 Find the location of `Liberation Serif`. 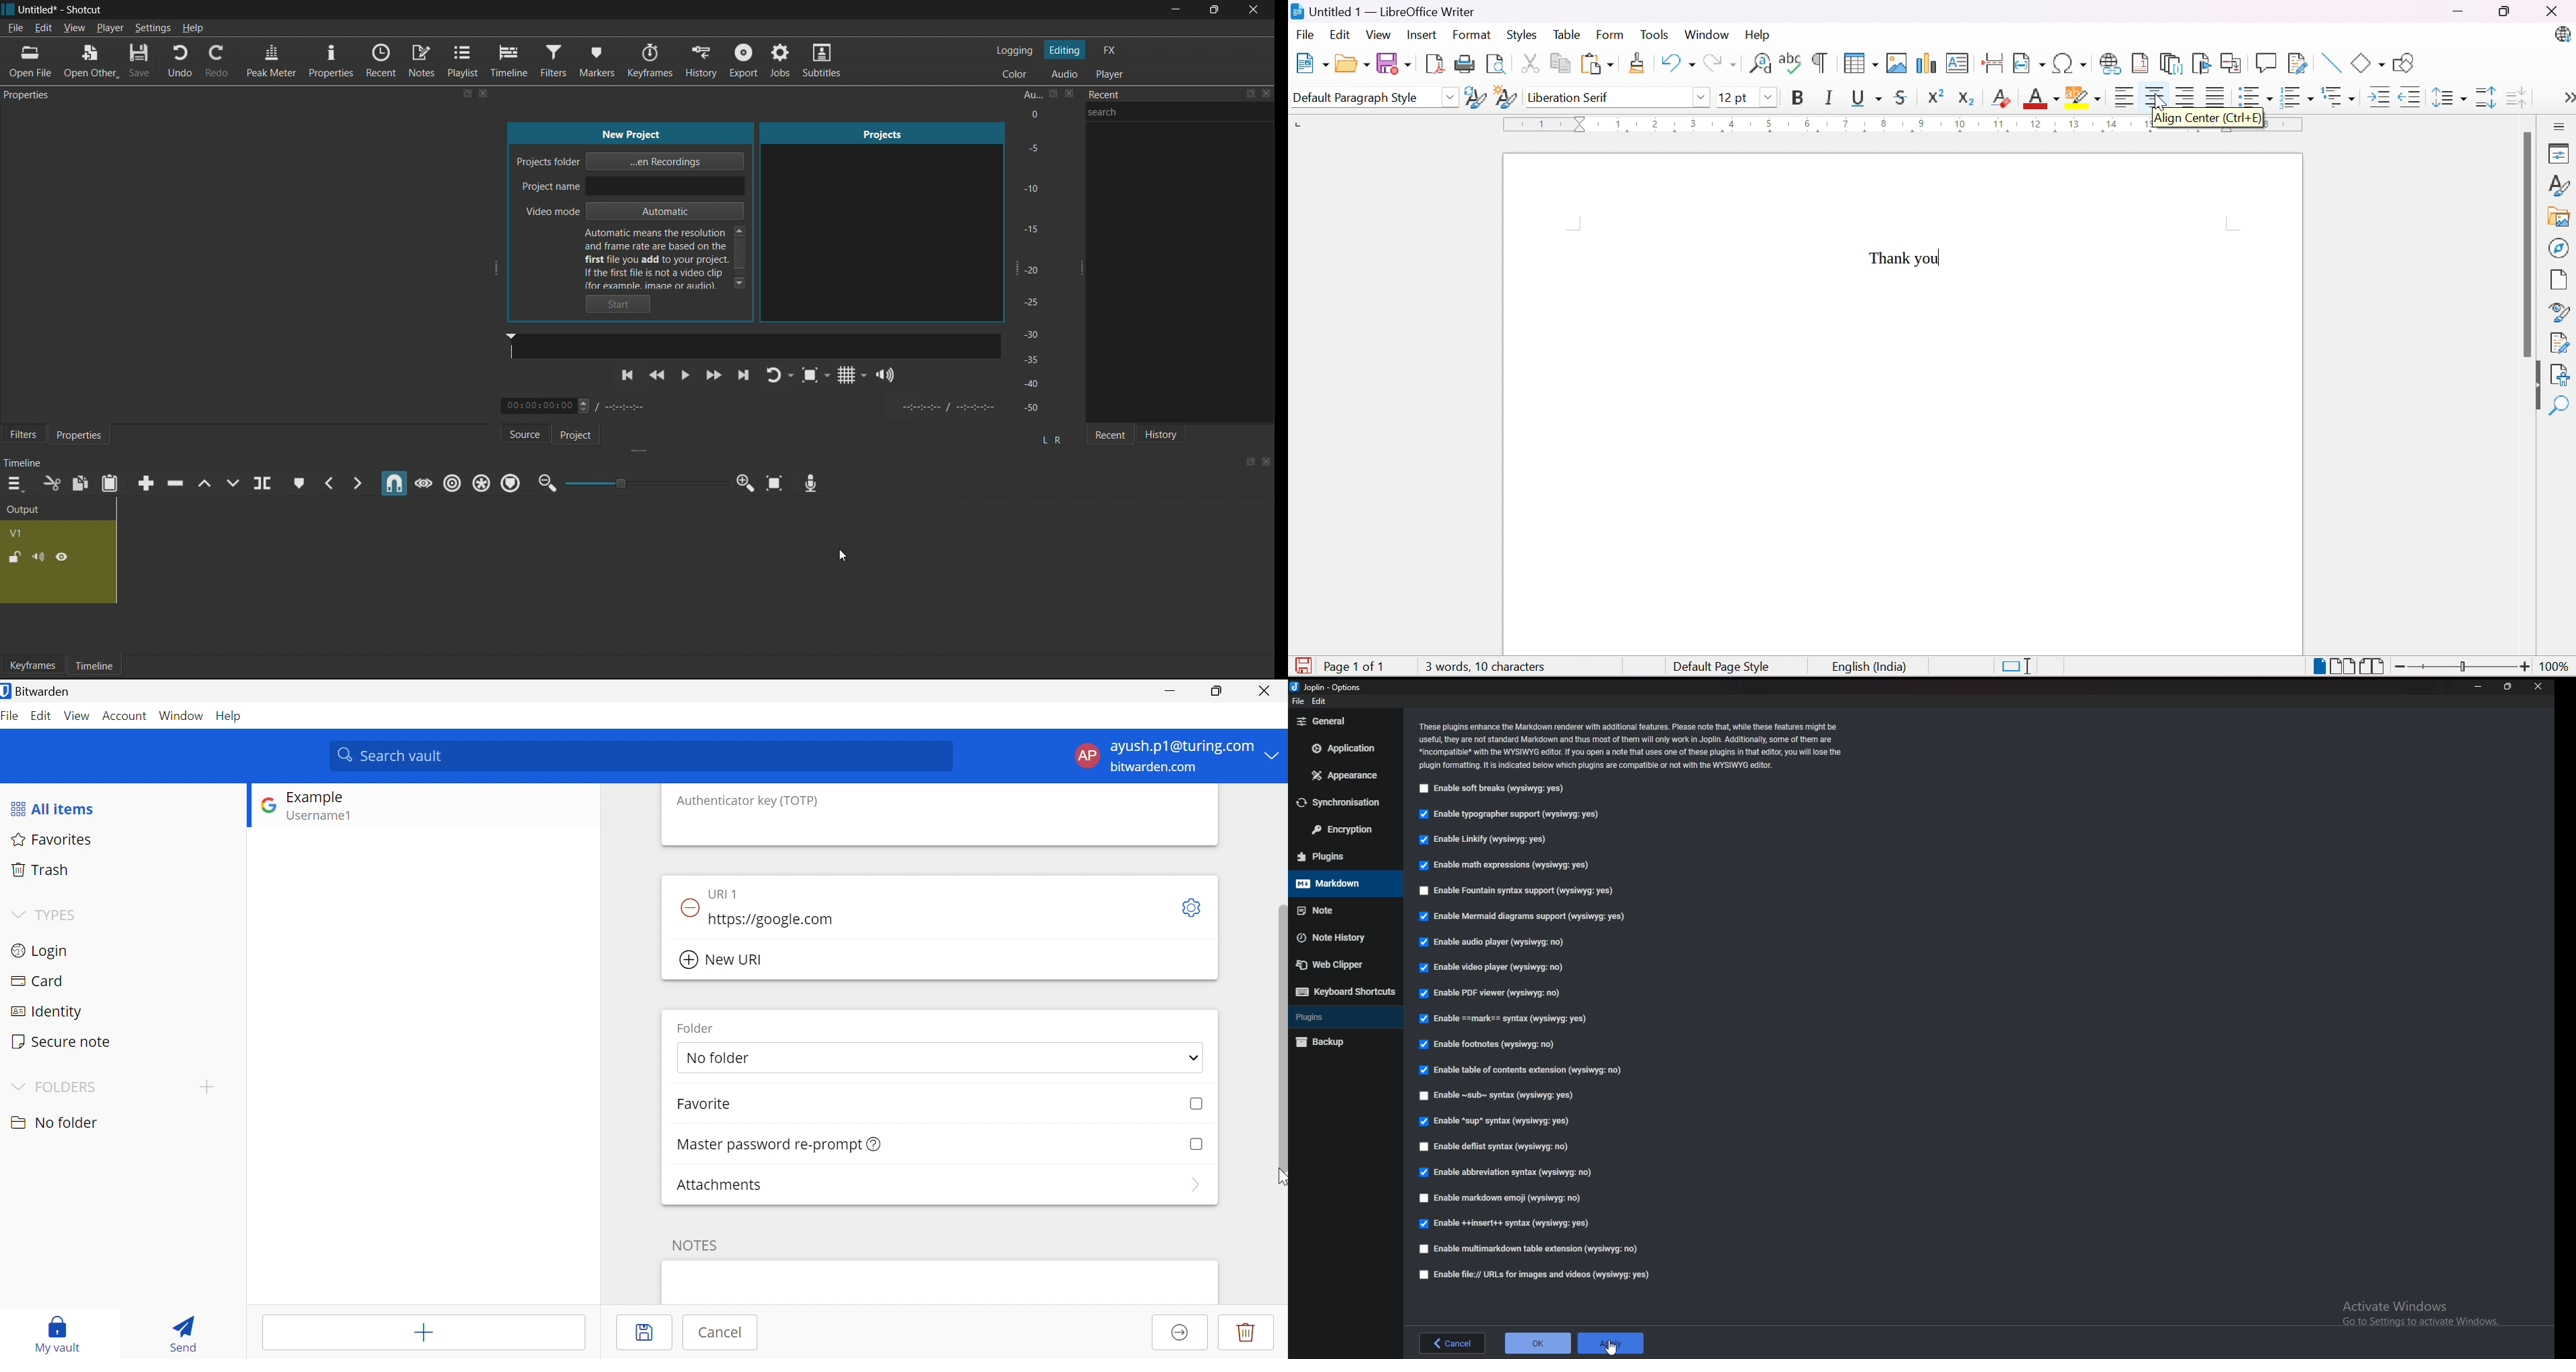

Liberation Serif is located at coordinates (1571, 99).